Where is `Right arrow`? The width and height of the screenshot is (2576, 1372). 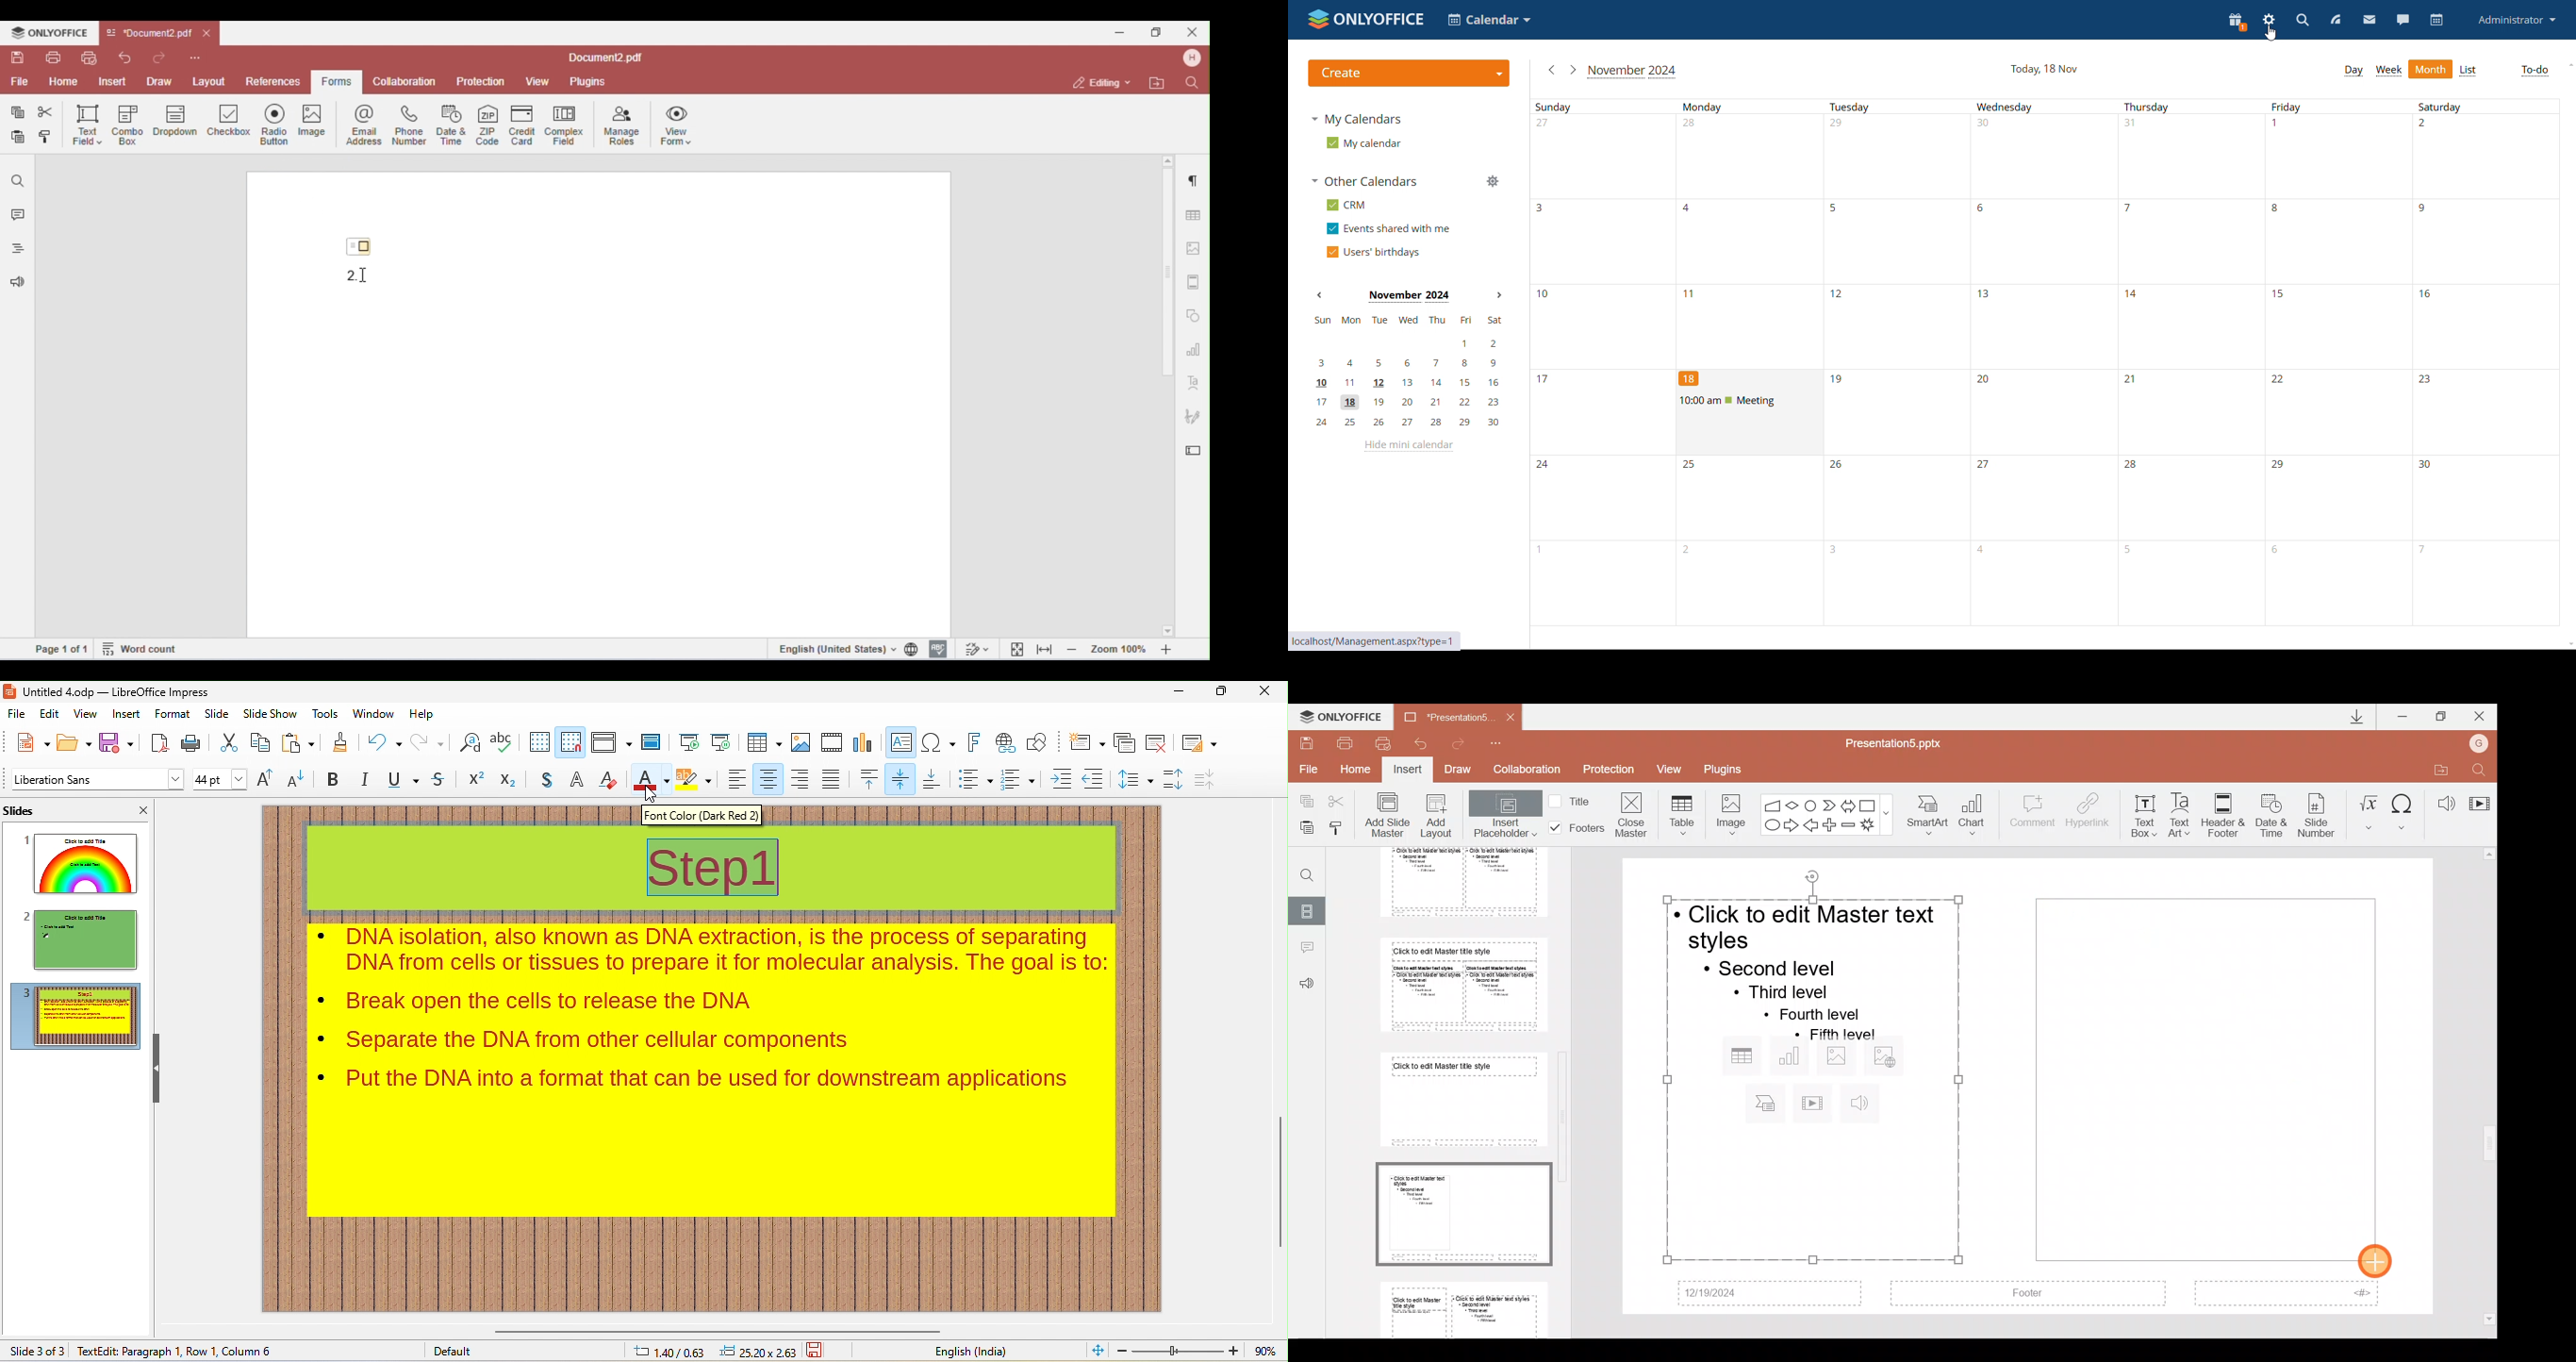 Right arrow is located at coordinates (1791, 826).